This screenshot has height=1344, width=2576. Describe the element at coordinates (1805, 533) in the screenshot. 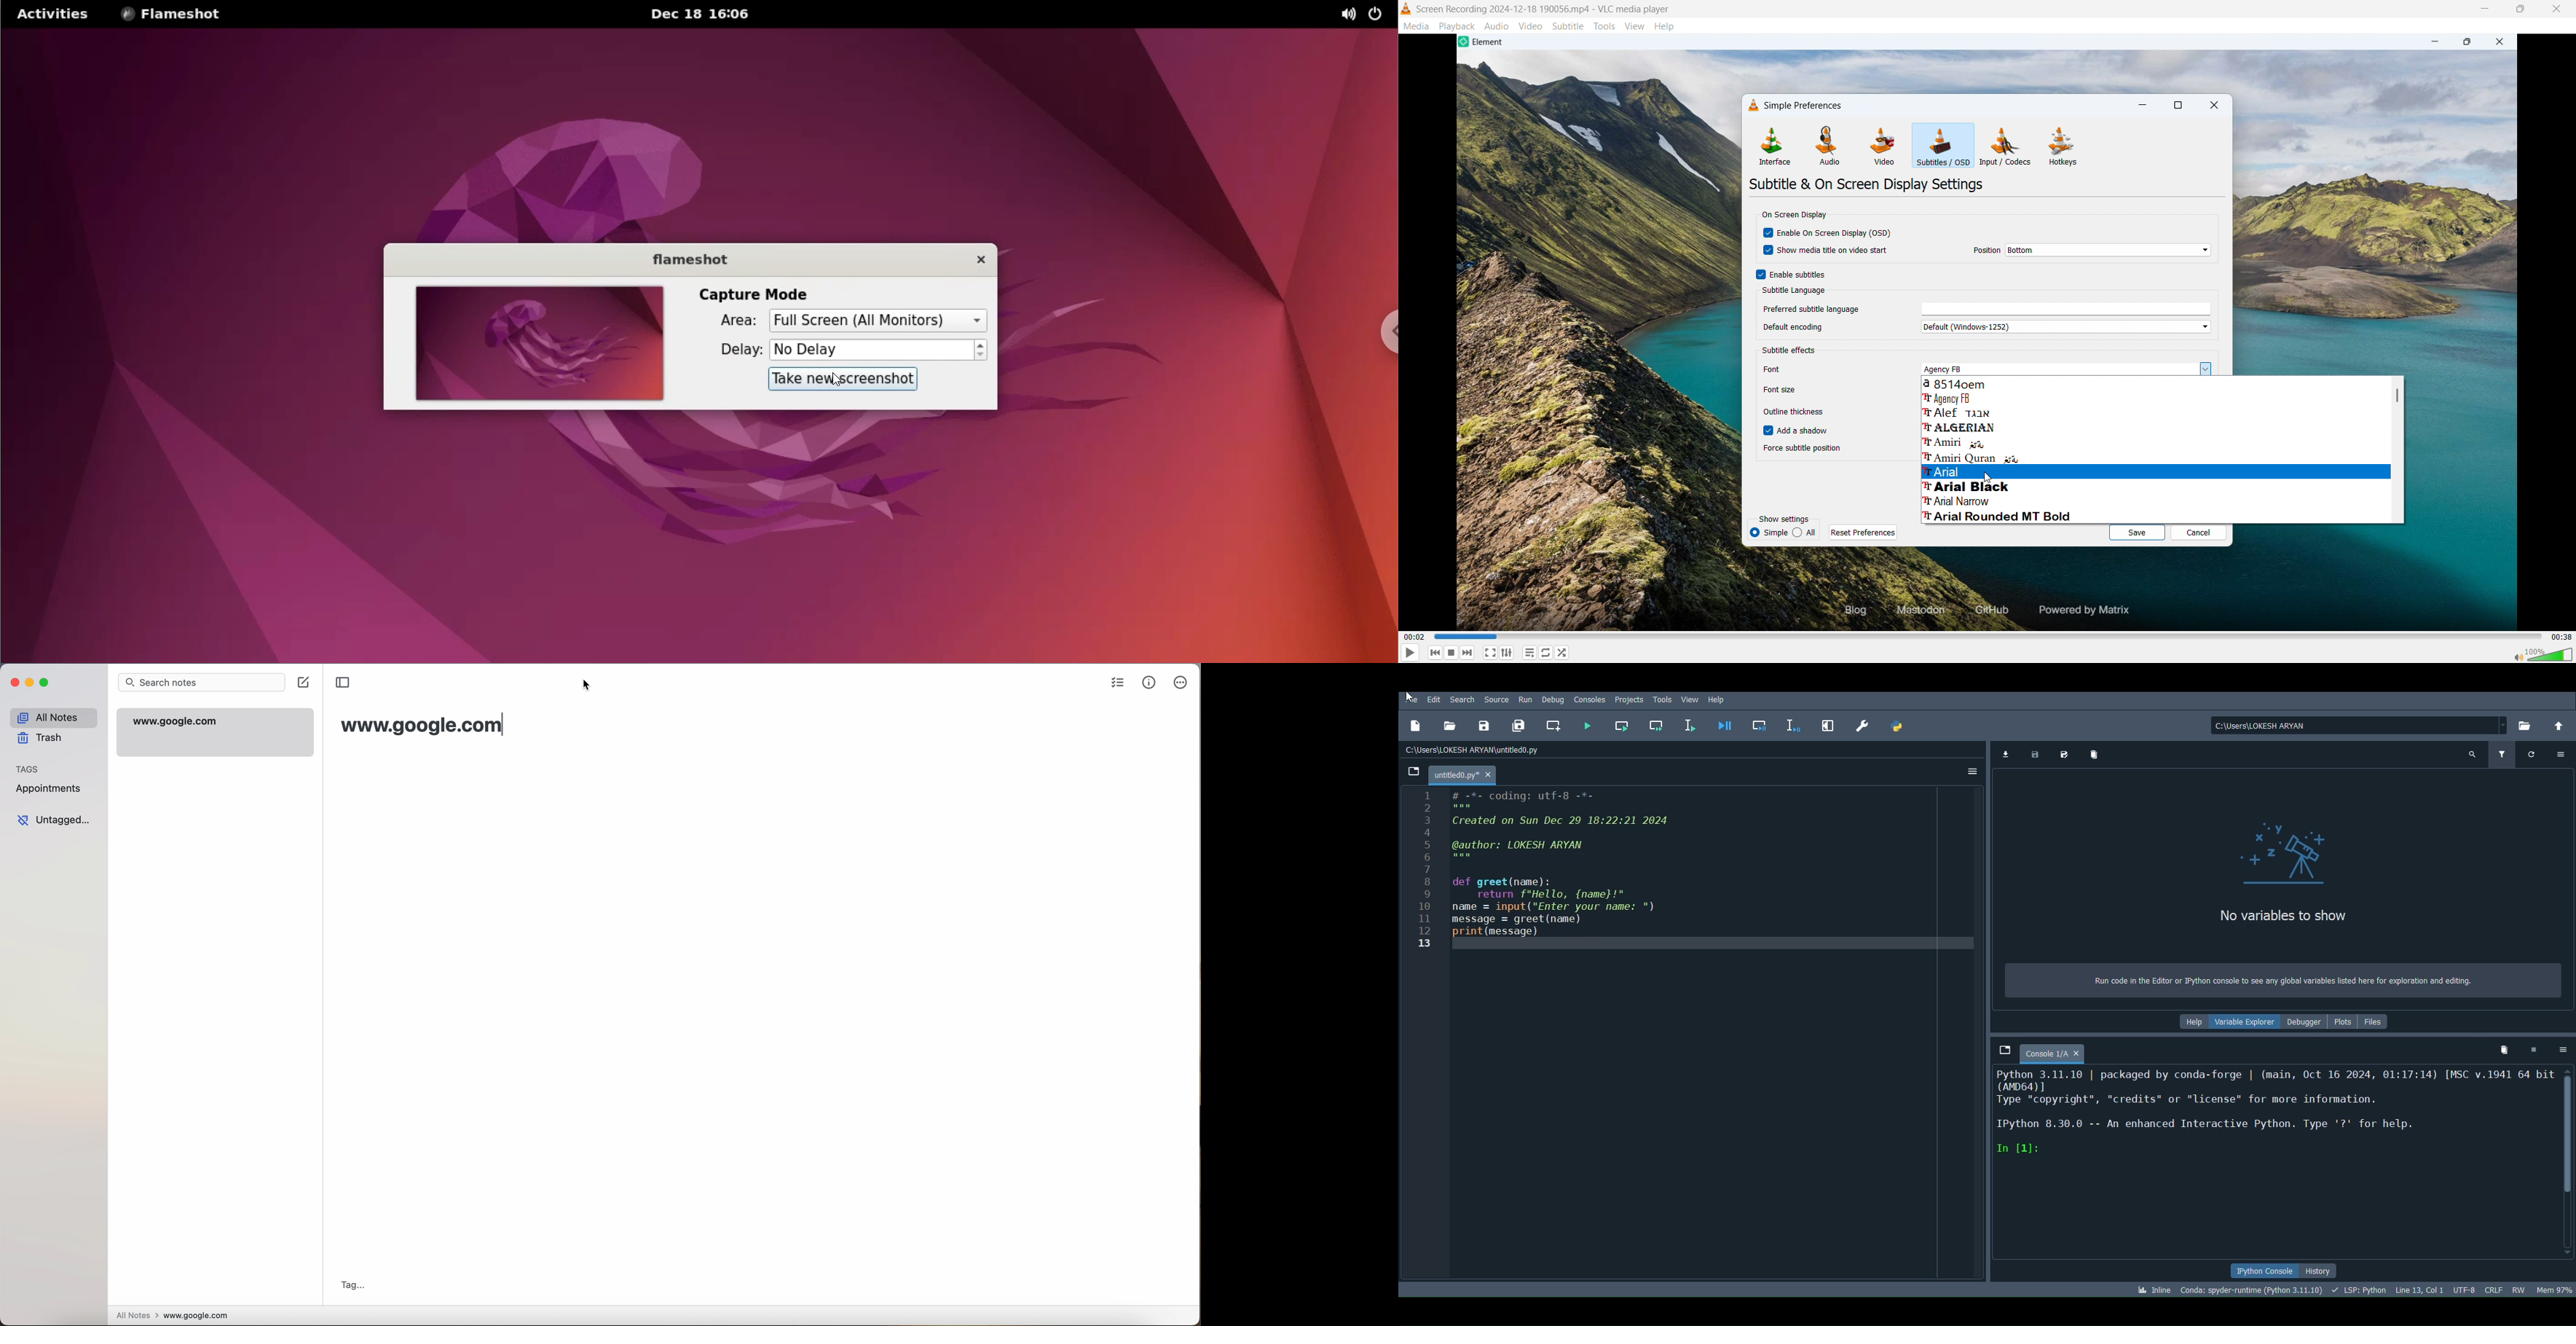

I see `simple` at that location.